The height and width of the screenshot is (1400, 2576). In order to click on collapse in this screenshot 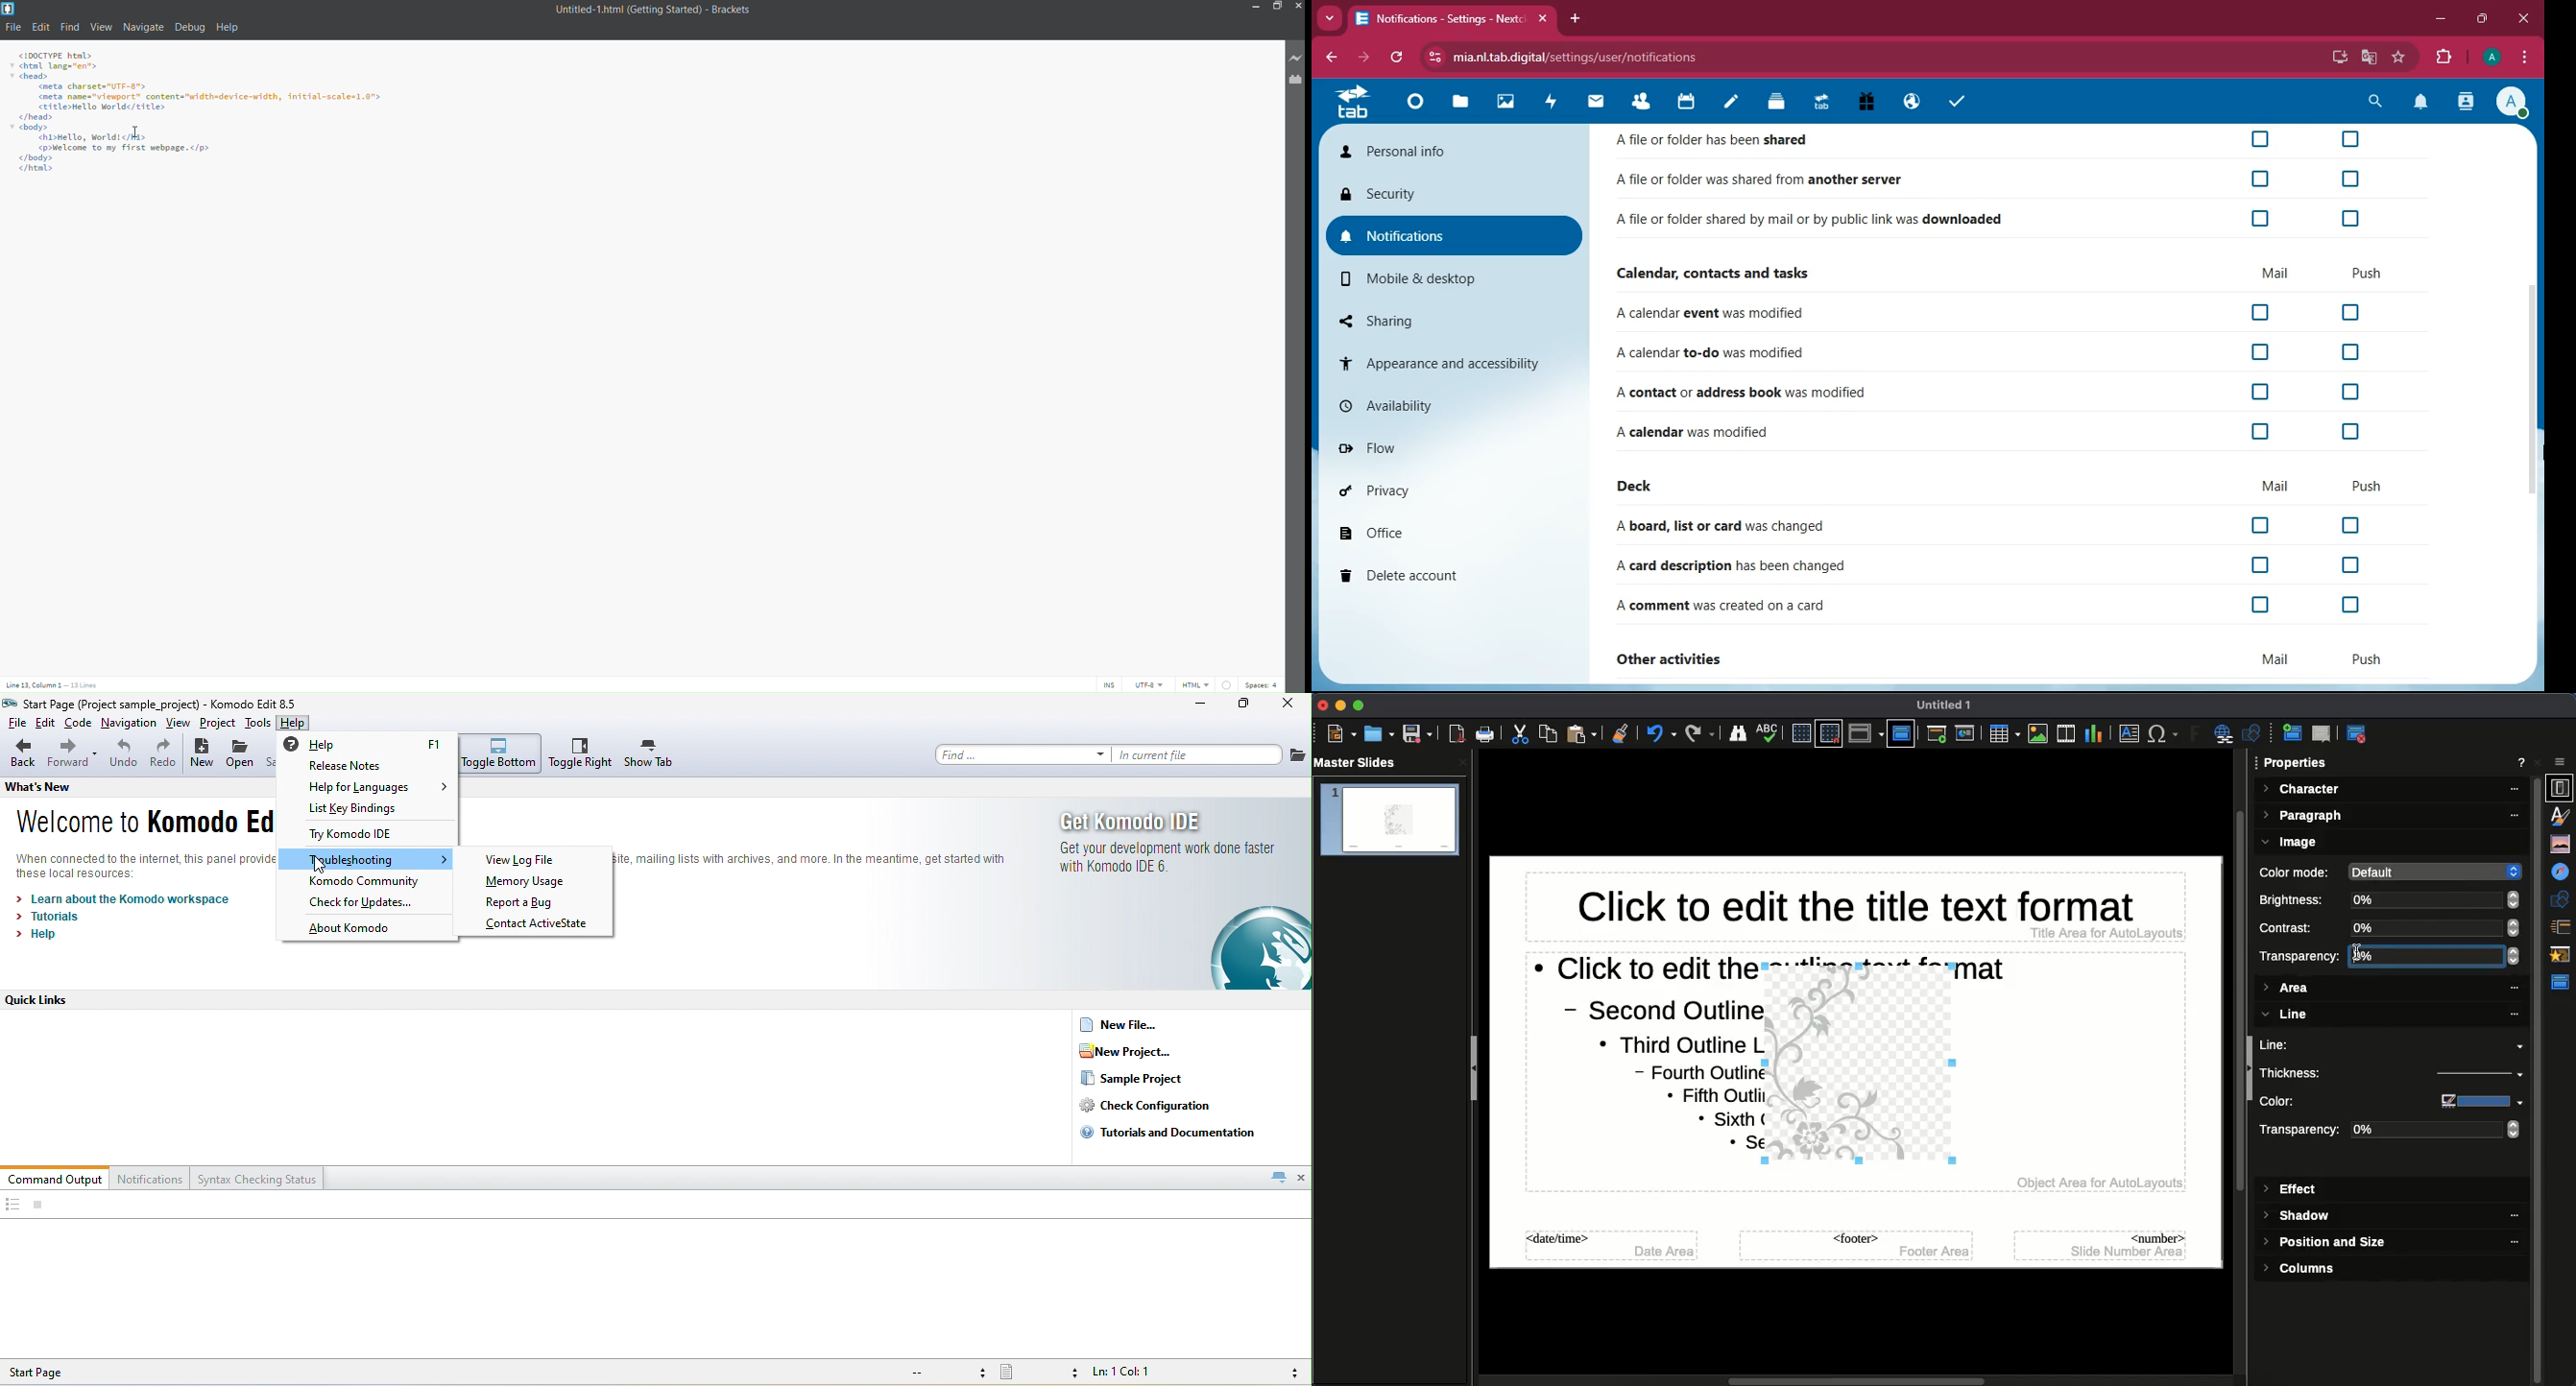, I will do `click(2250, 1070)`.